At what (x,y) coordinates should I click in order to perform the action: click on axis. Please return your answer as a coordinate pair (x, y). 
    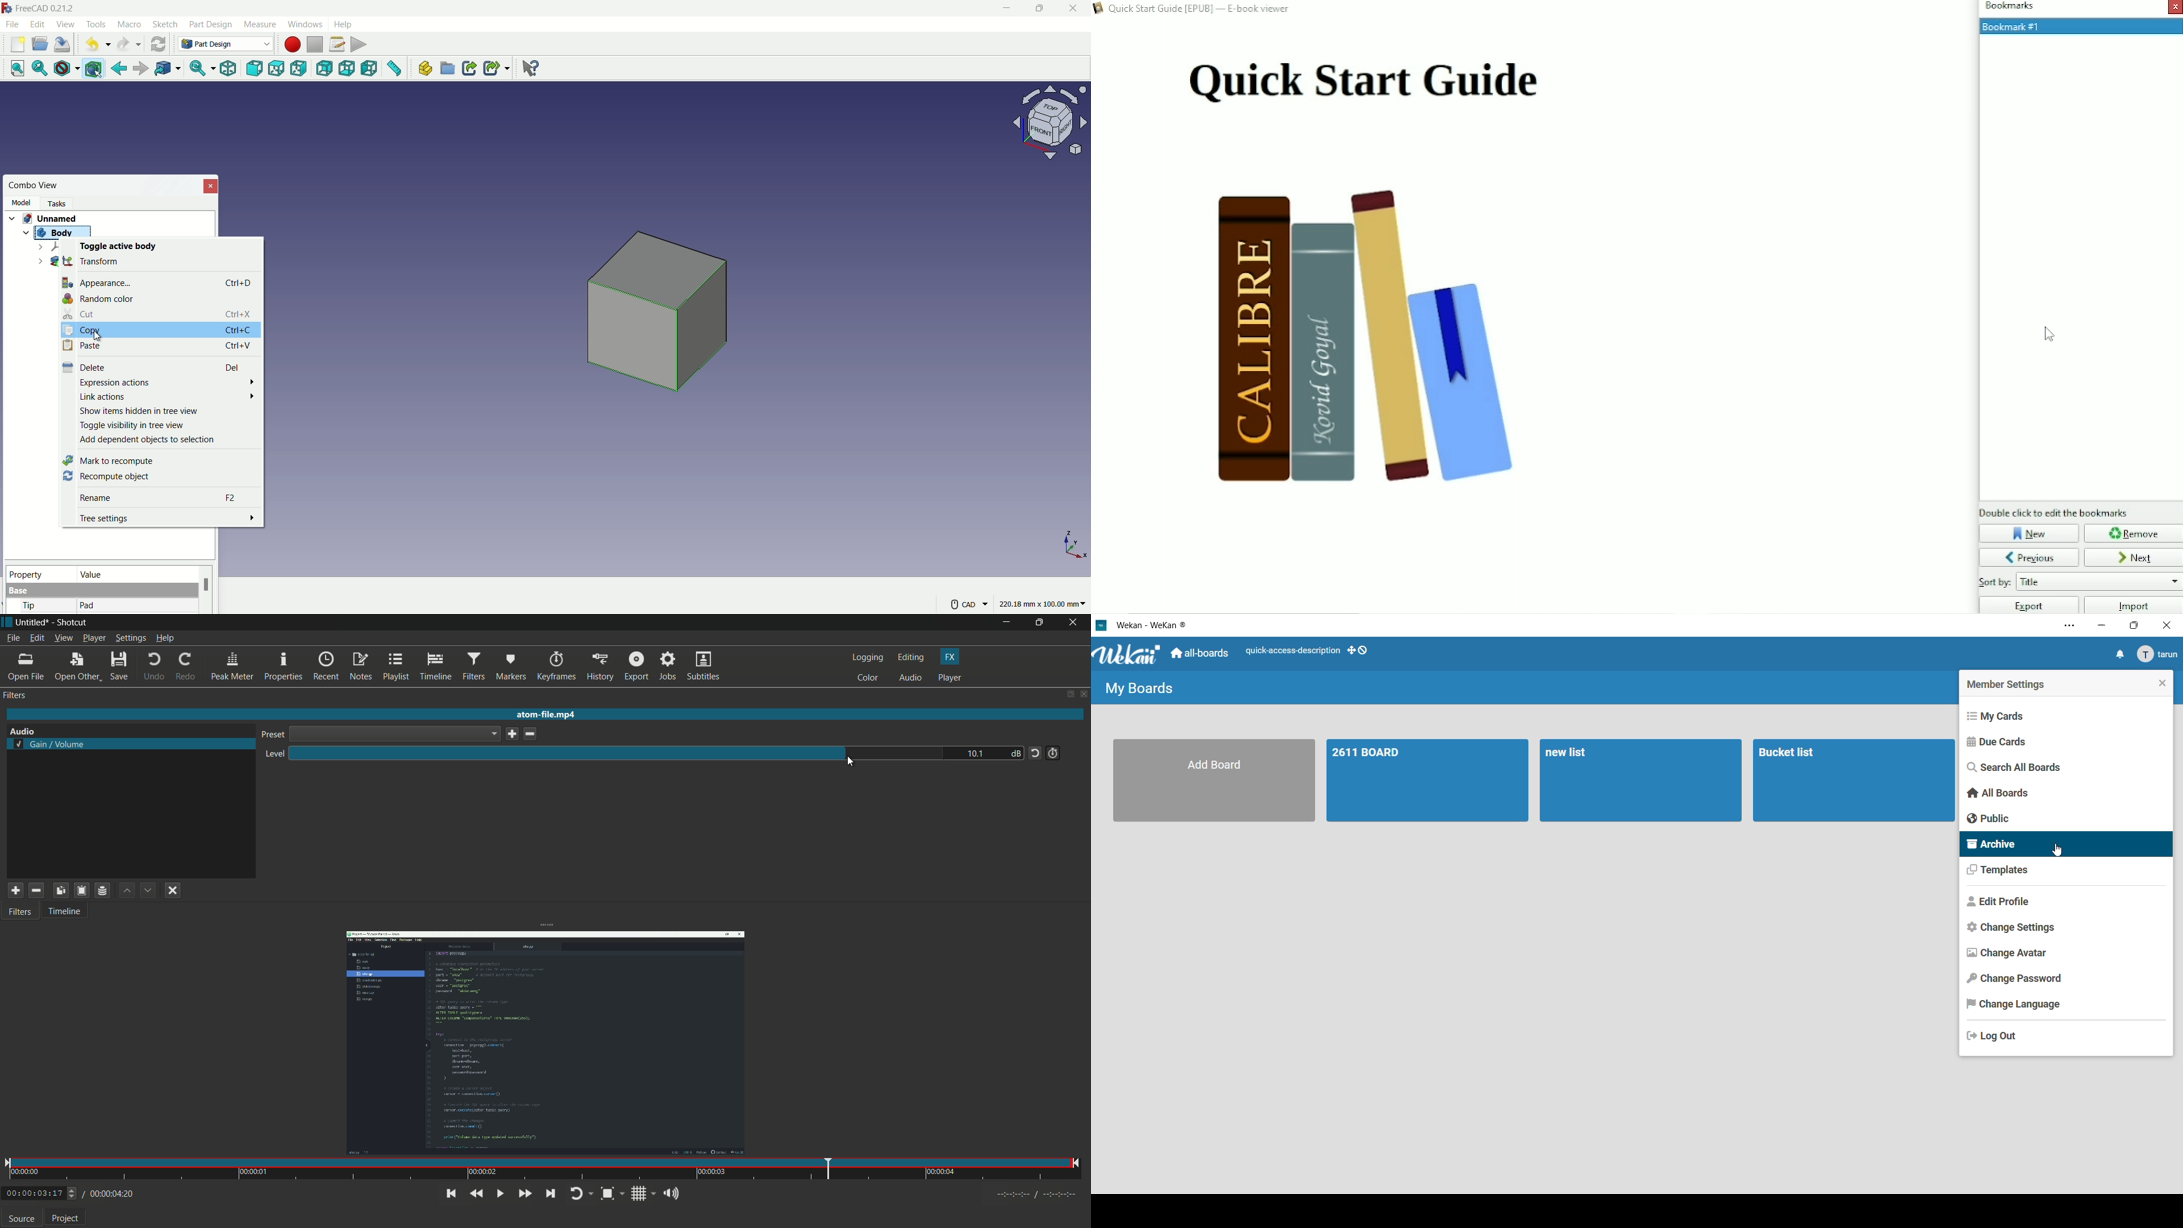
    Looking at the image, I should click on (1076, 544).